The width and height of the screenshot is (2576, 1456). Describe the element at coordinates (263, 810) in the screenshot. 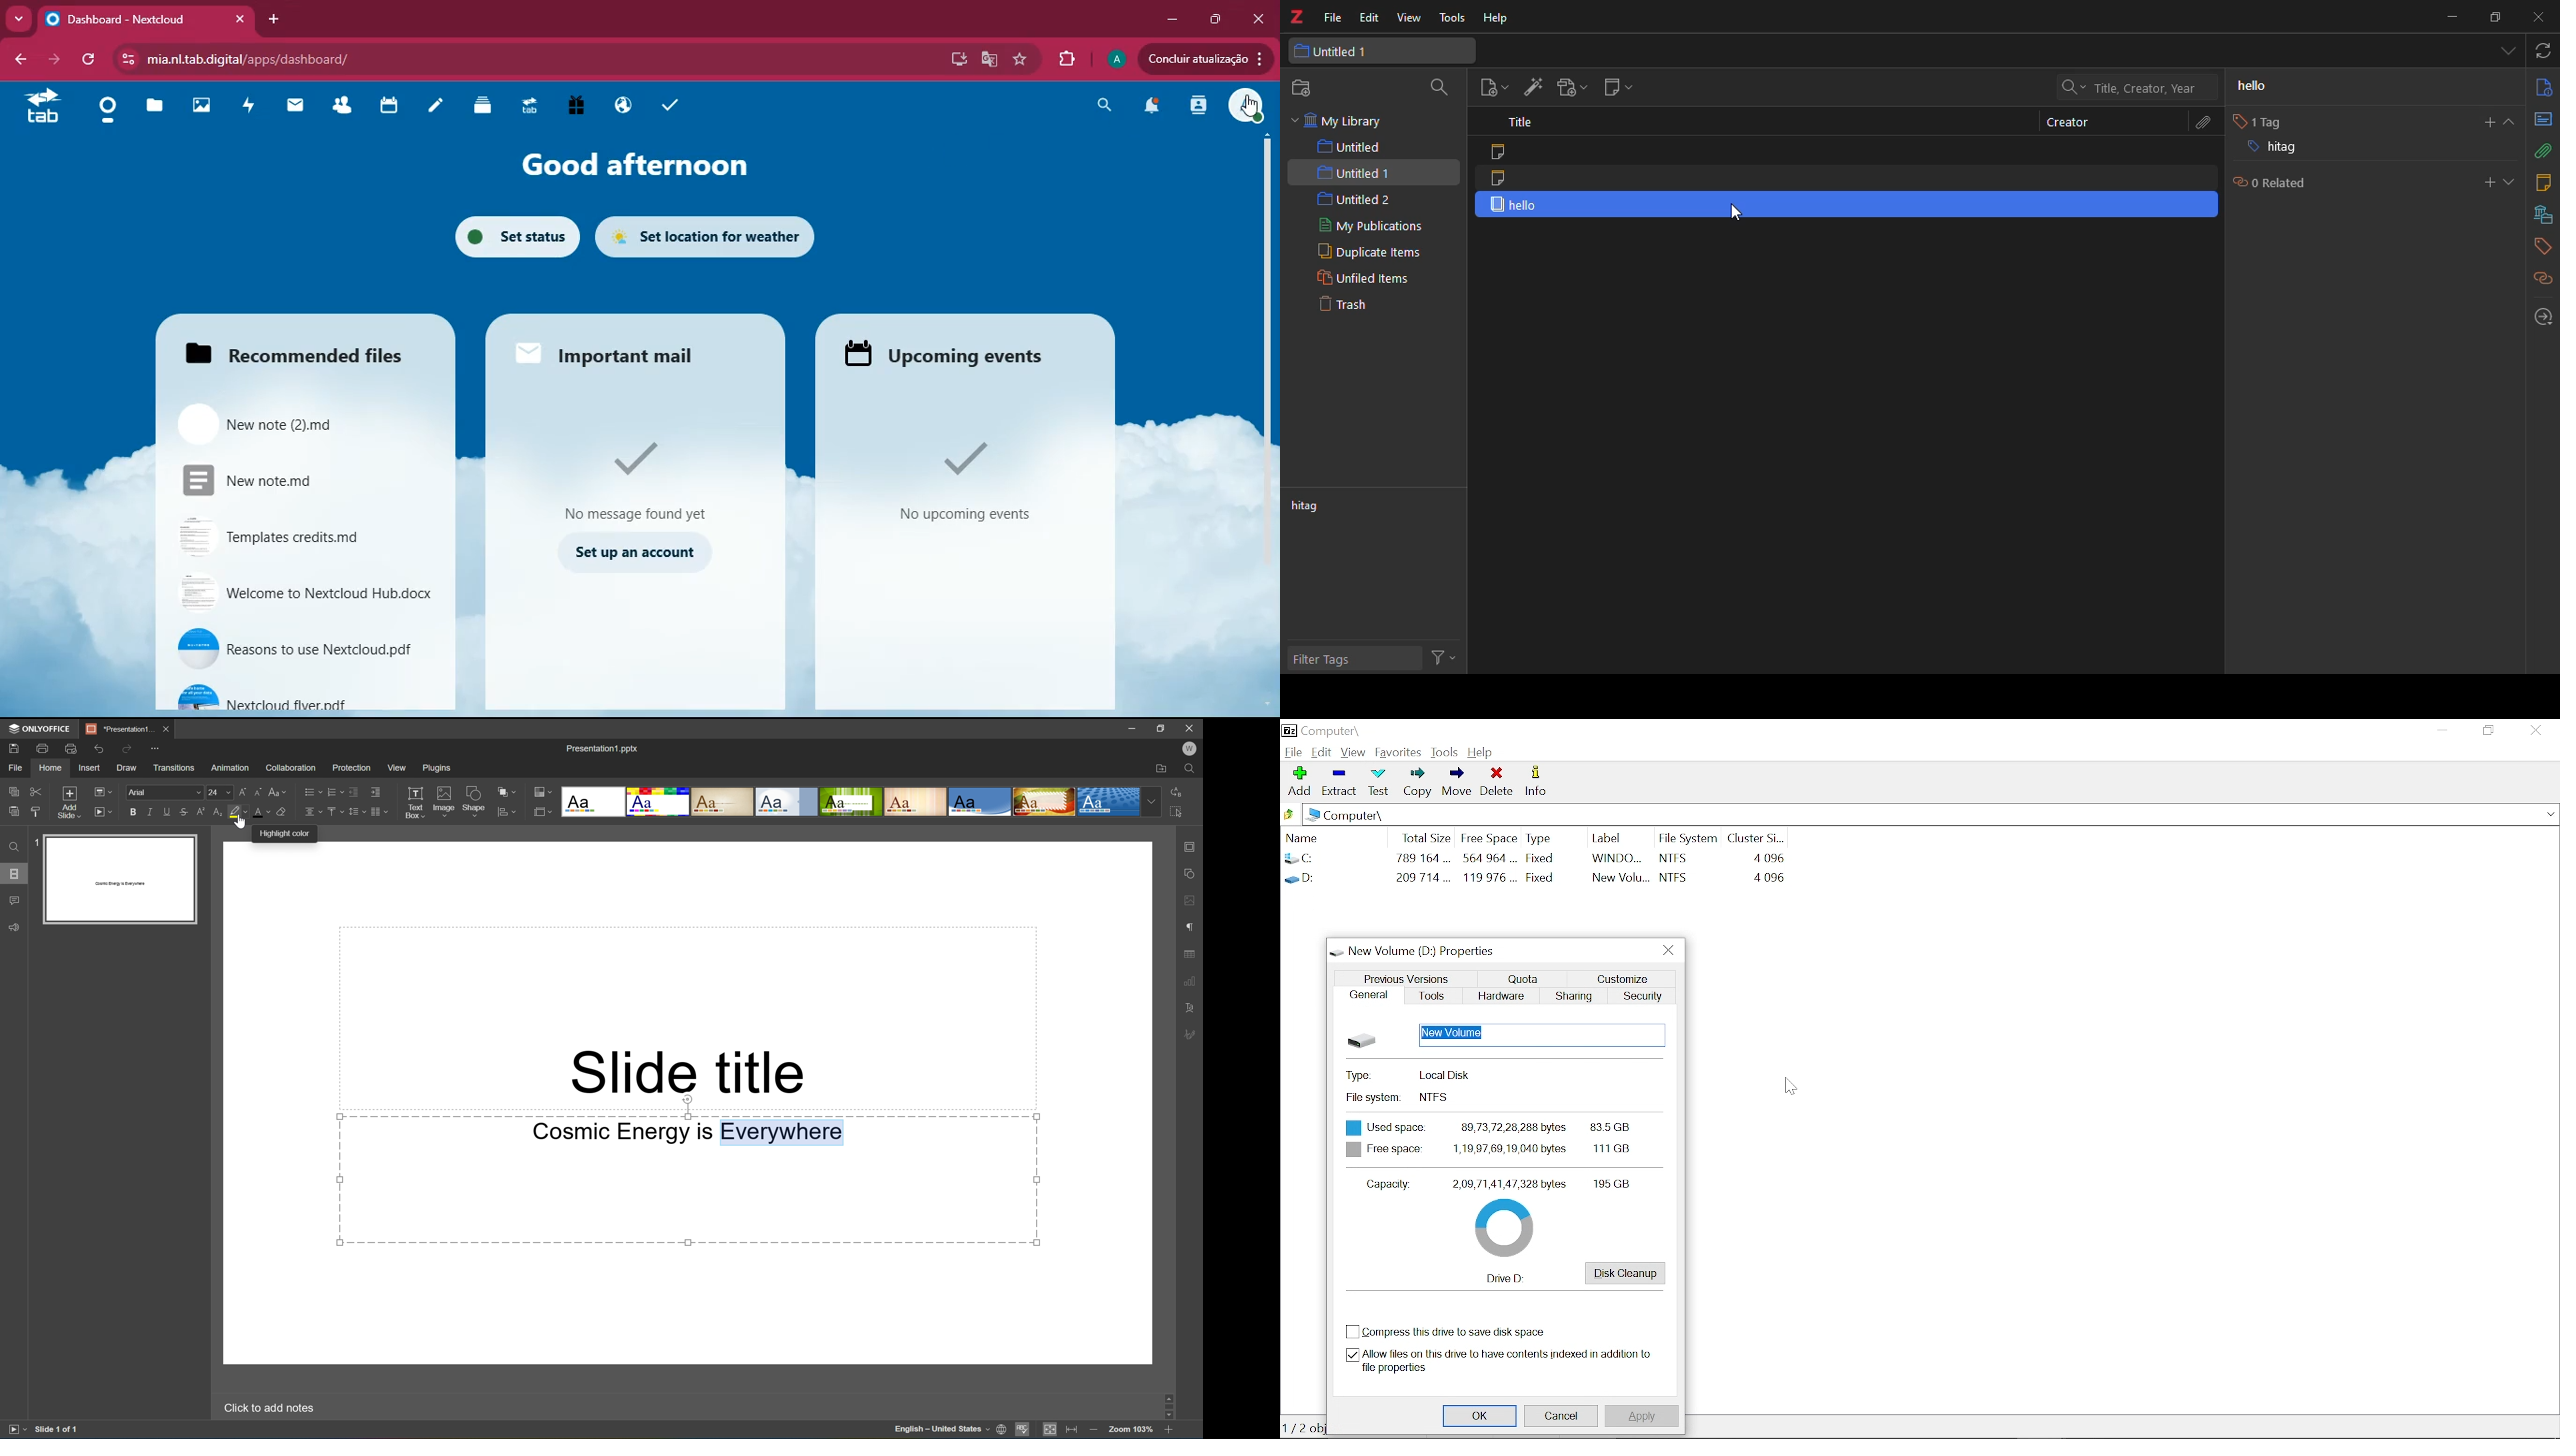

I see `Font color` at that location.